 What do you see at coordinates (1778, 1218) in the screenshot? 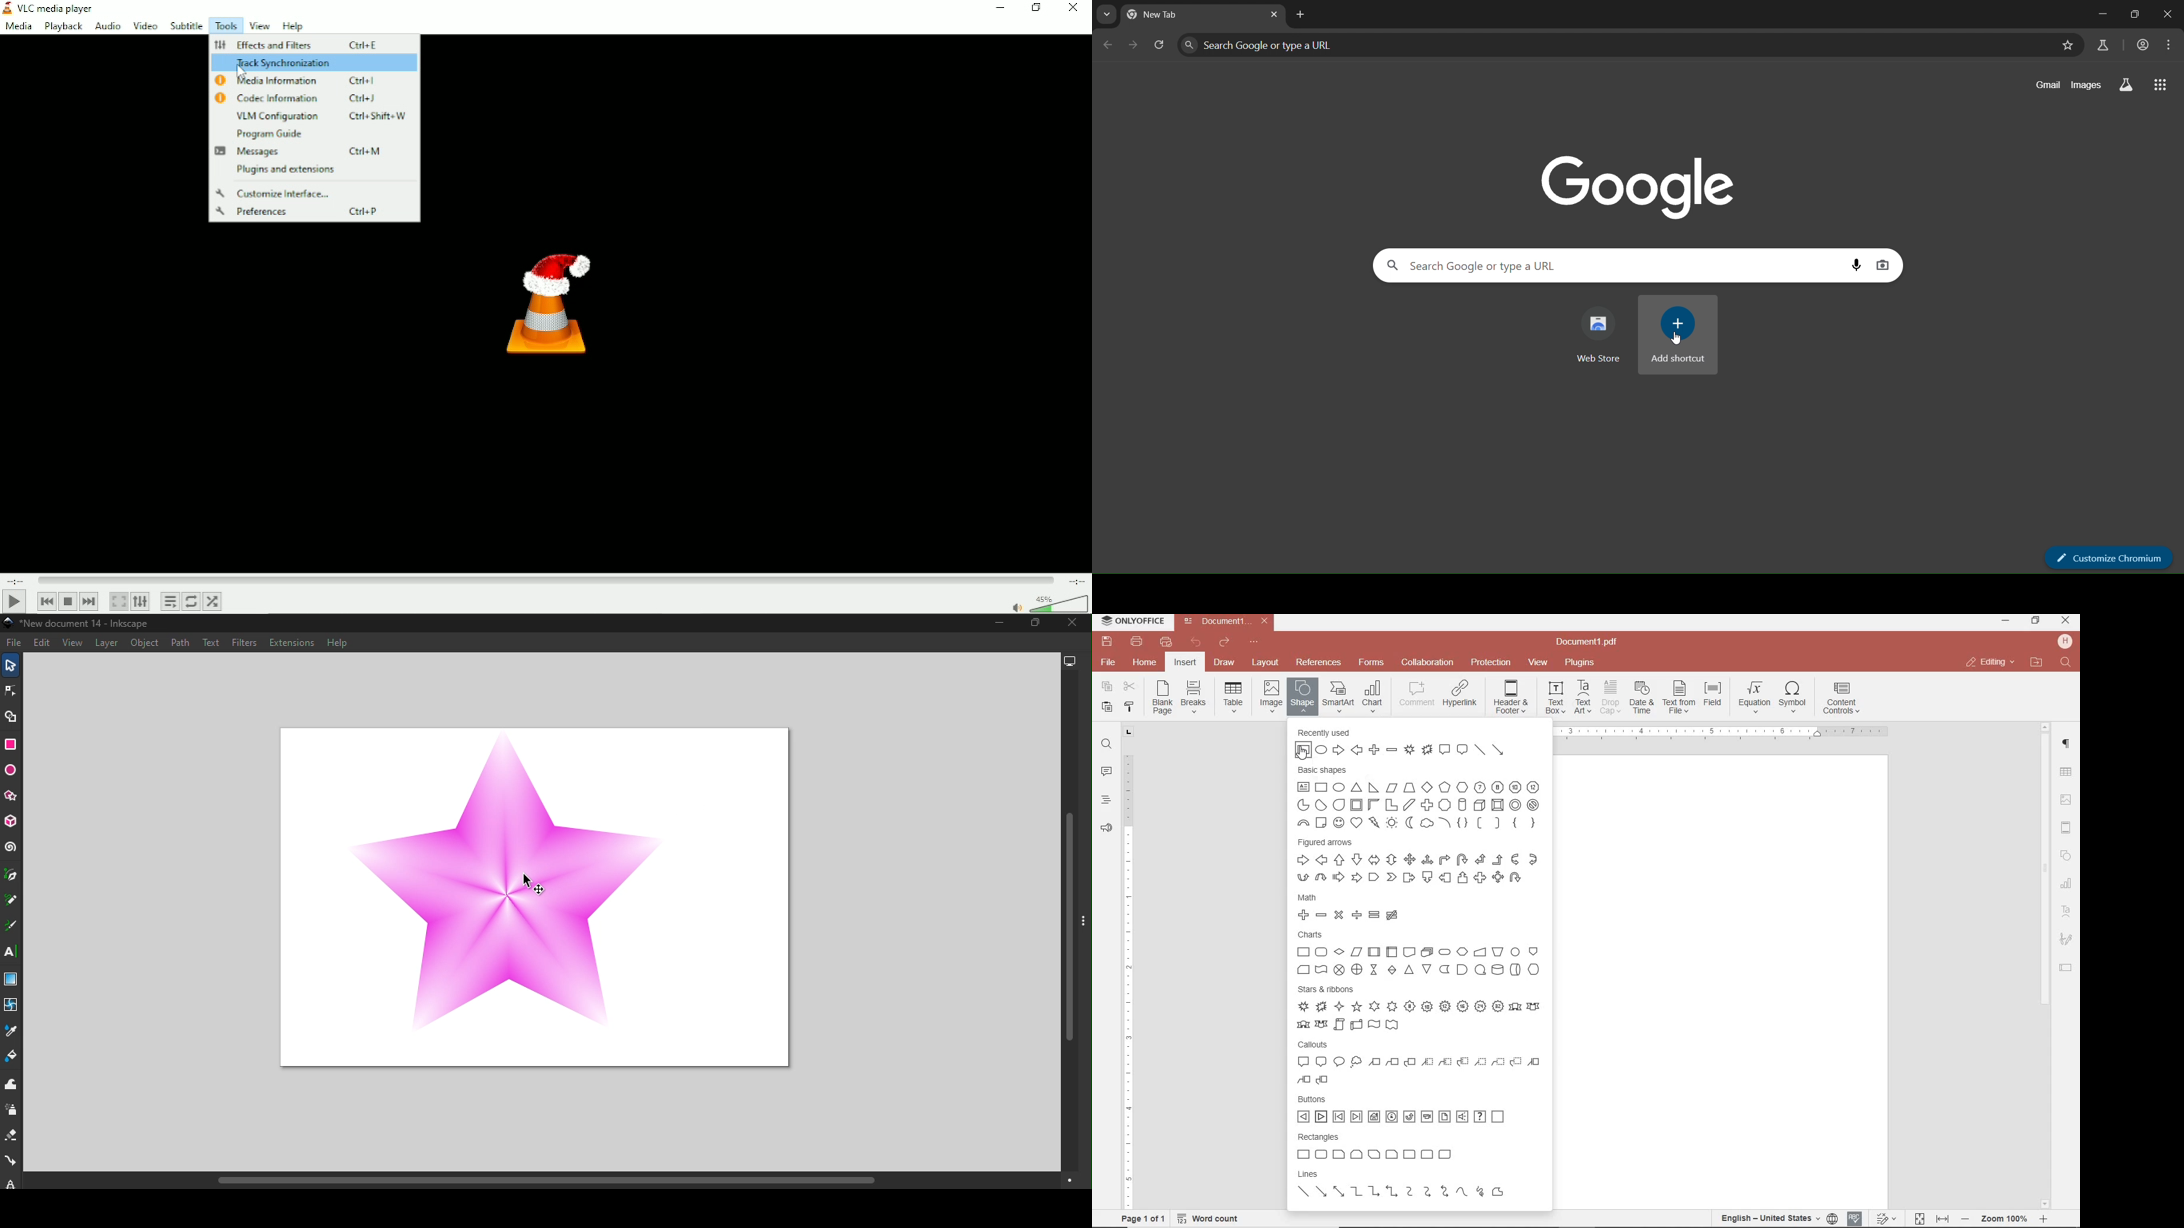
I see `set document language` at bounding box center [1778, 1218].